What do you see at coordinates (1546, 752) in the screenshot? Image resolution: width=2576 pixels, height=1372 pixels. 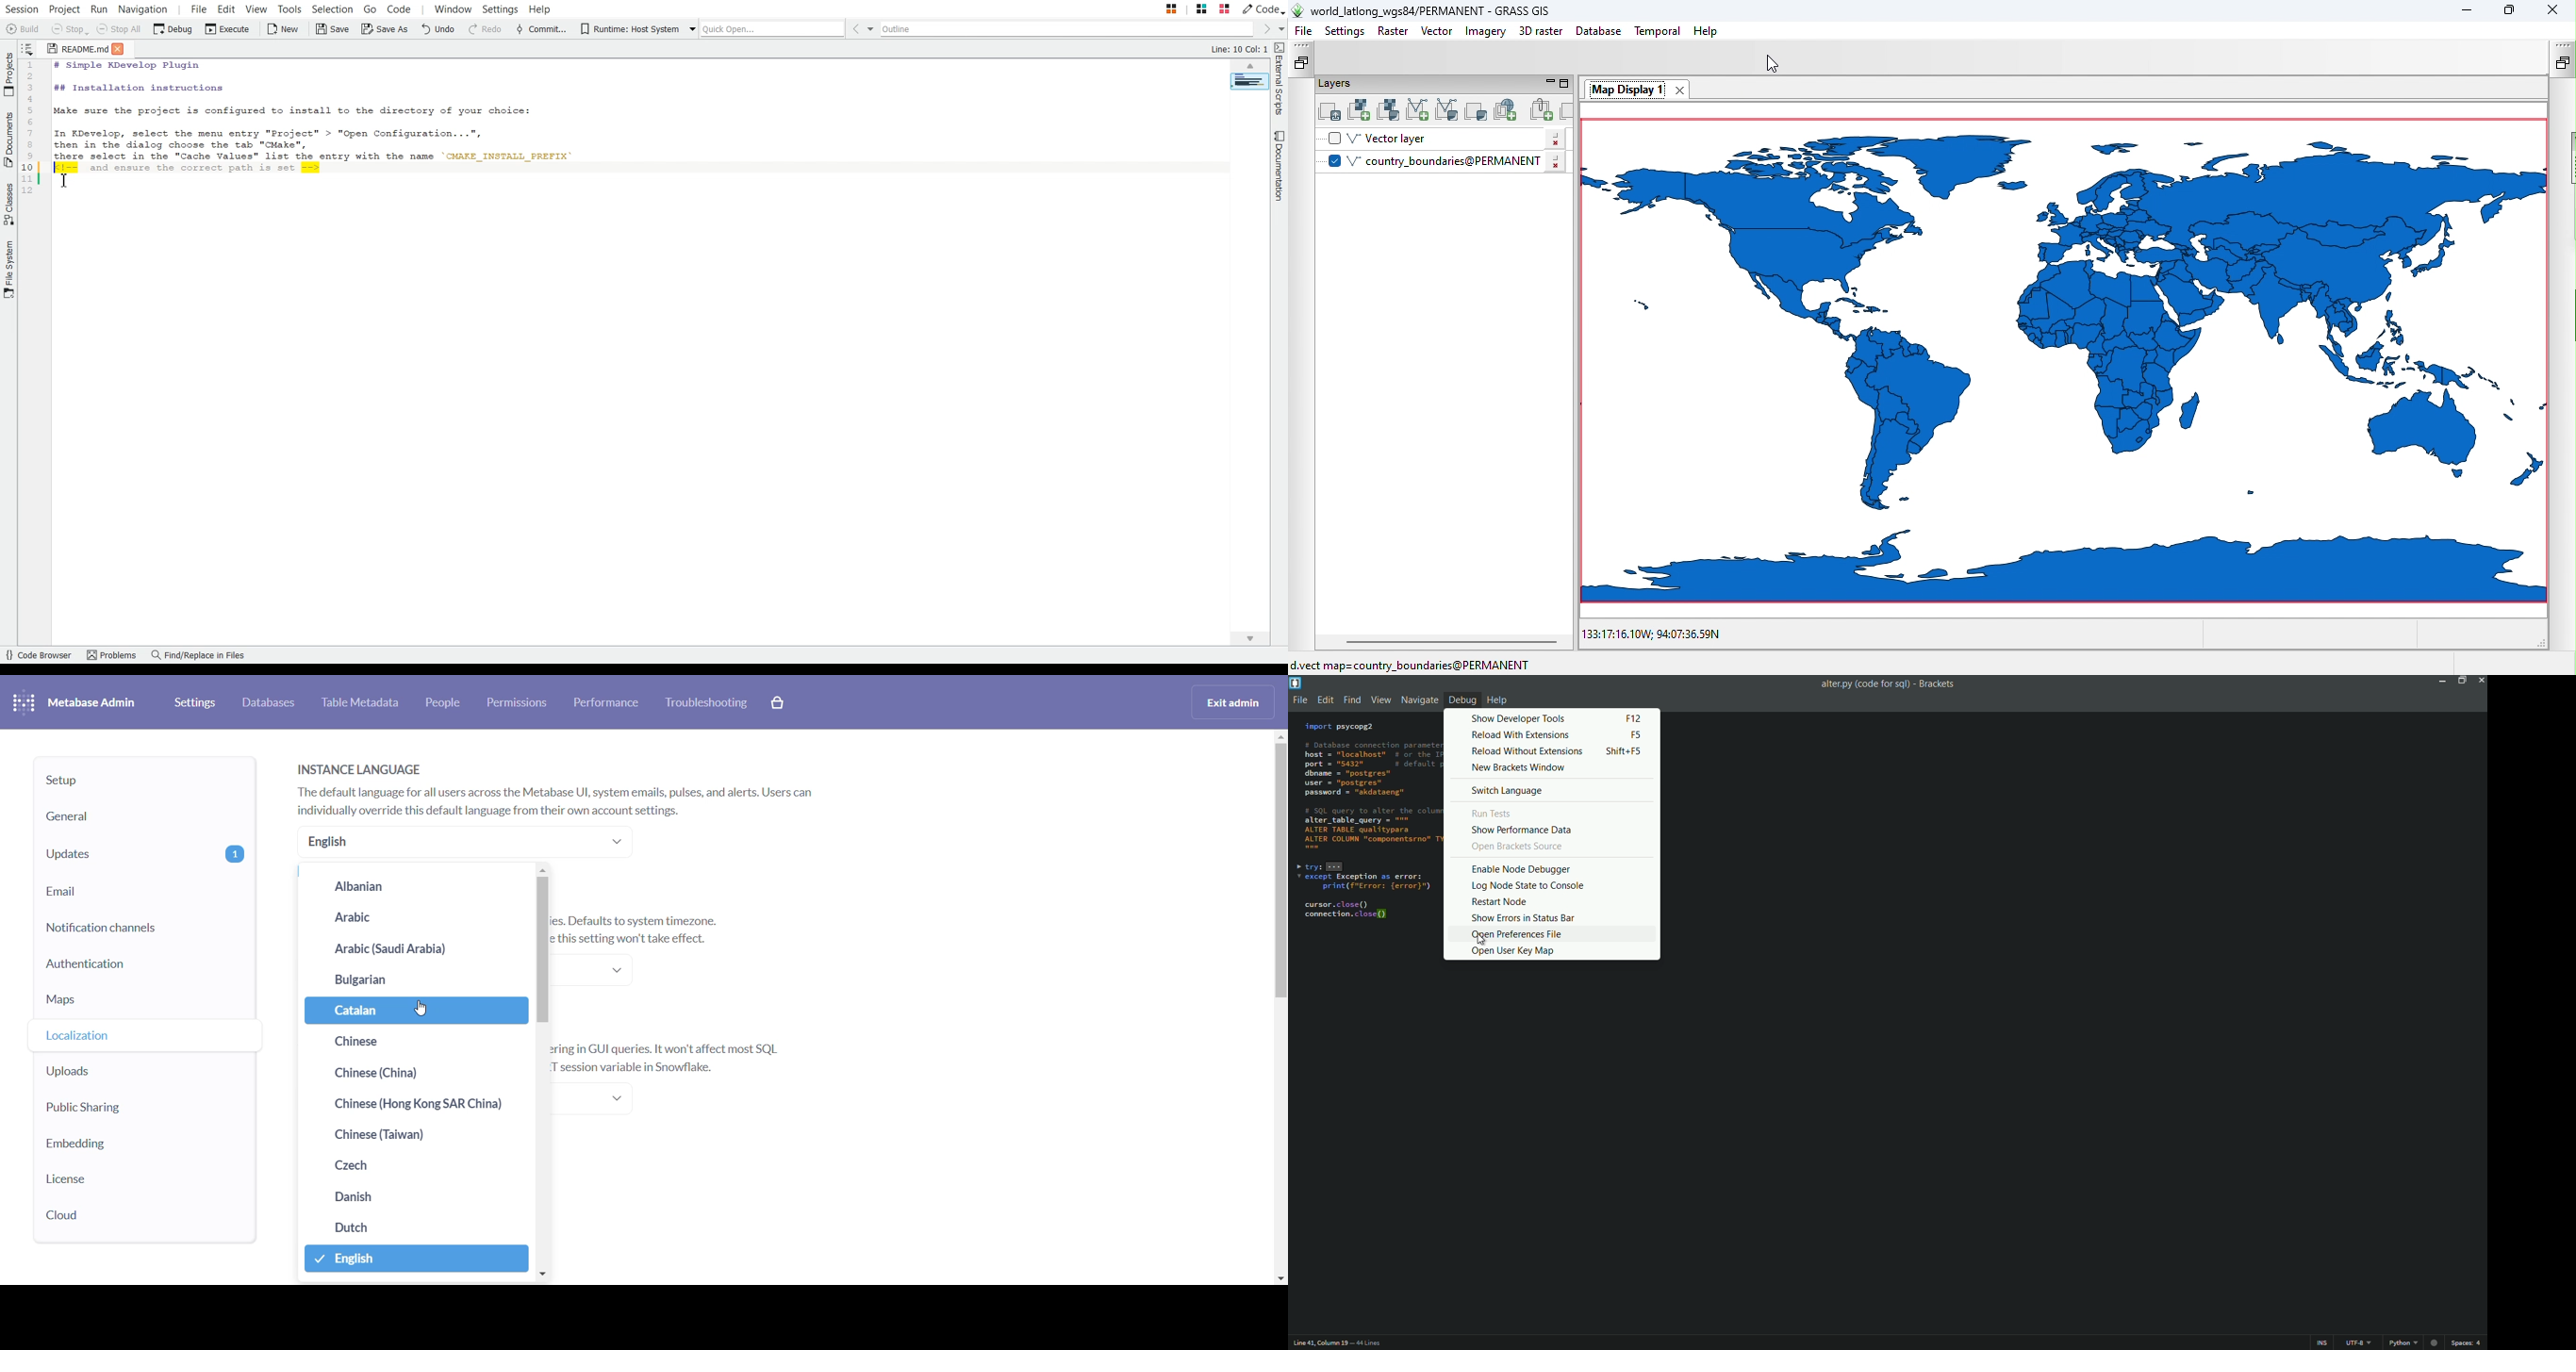 I see `Reload without extensions` at bounding box center [1546, 752].